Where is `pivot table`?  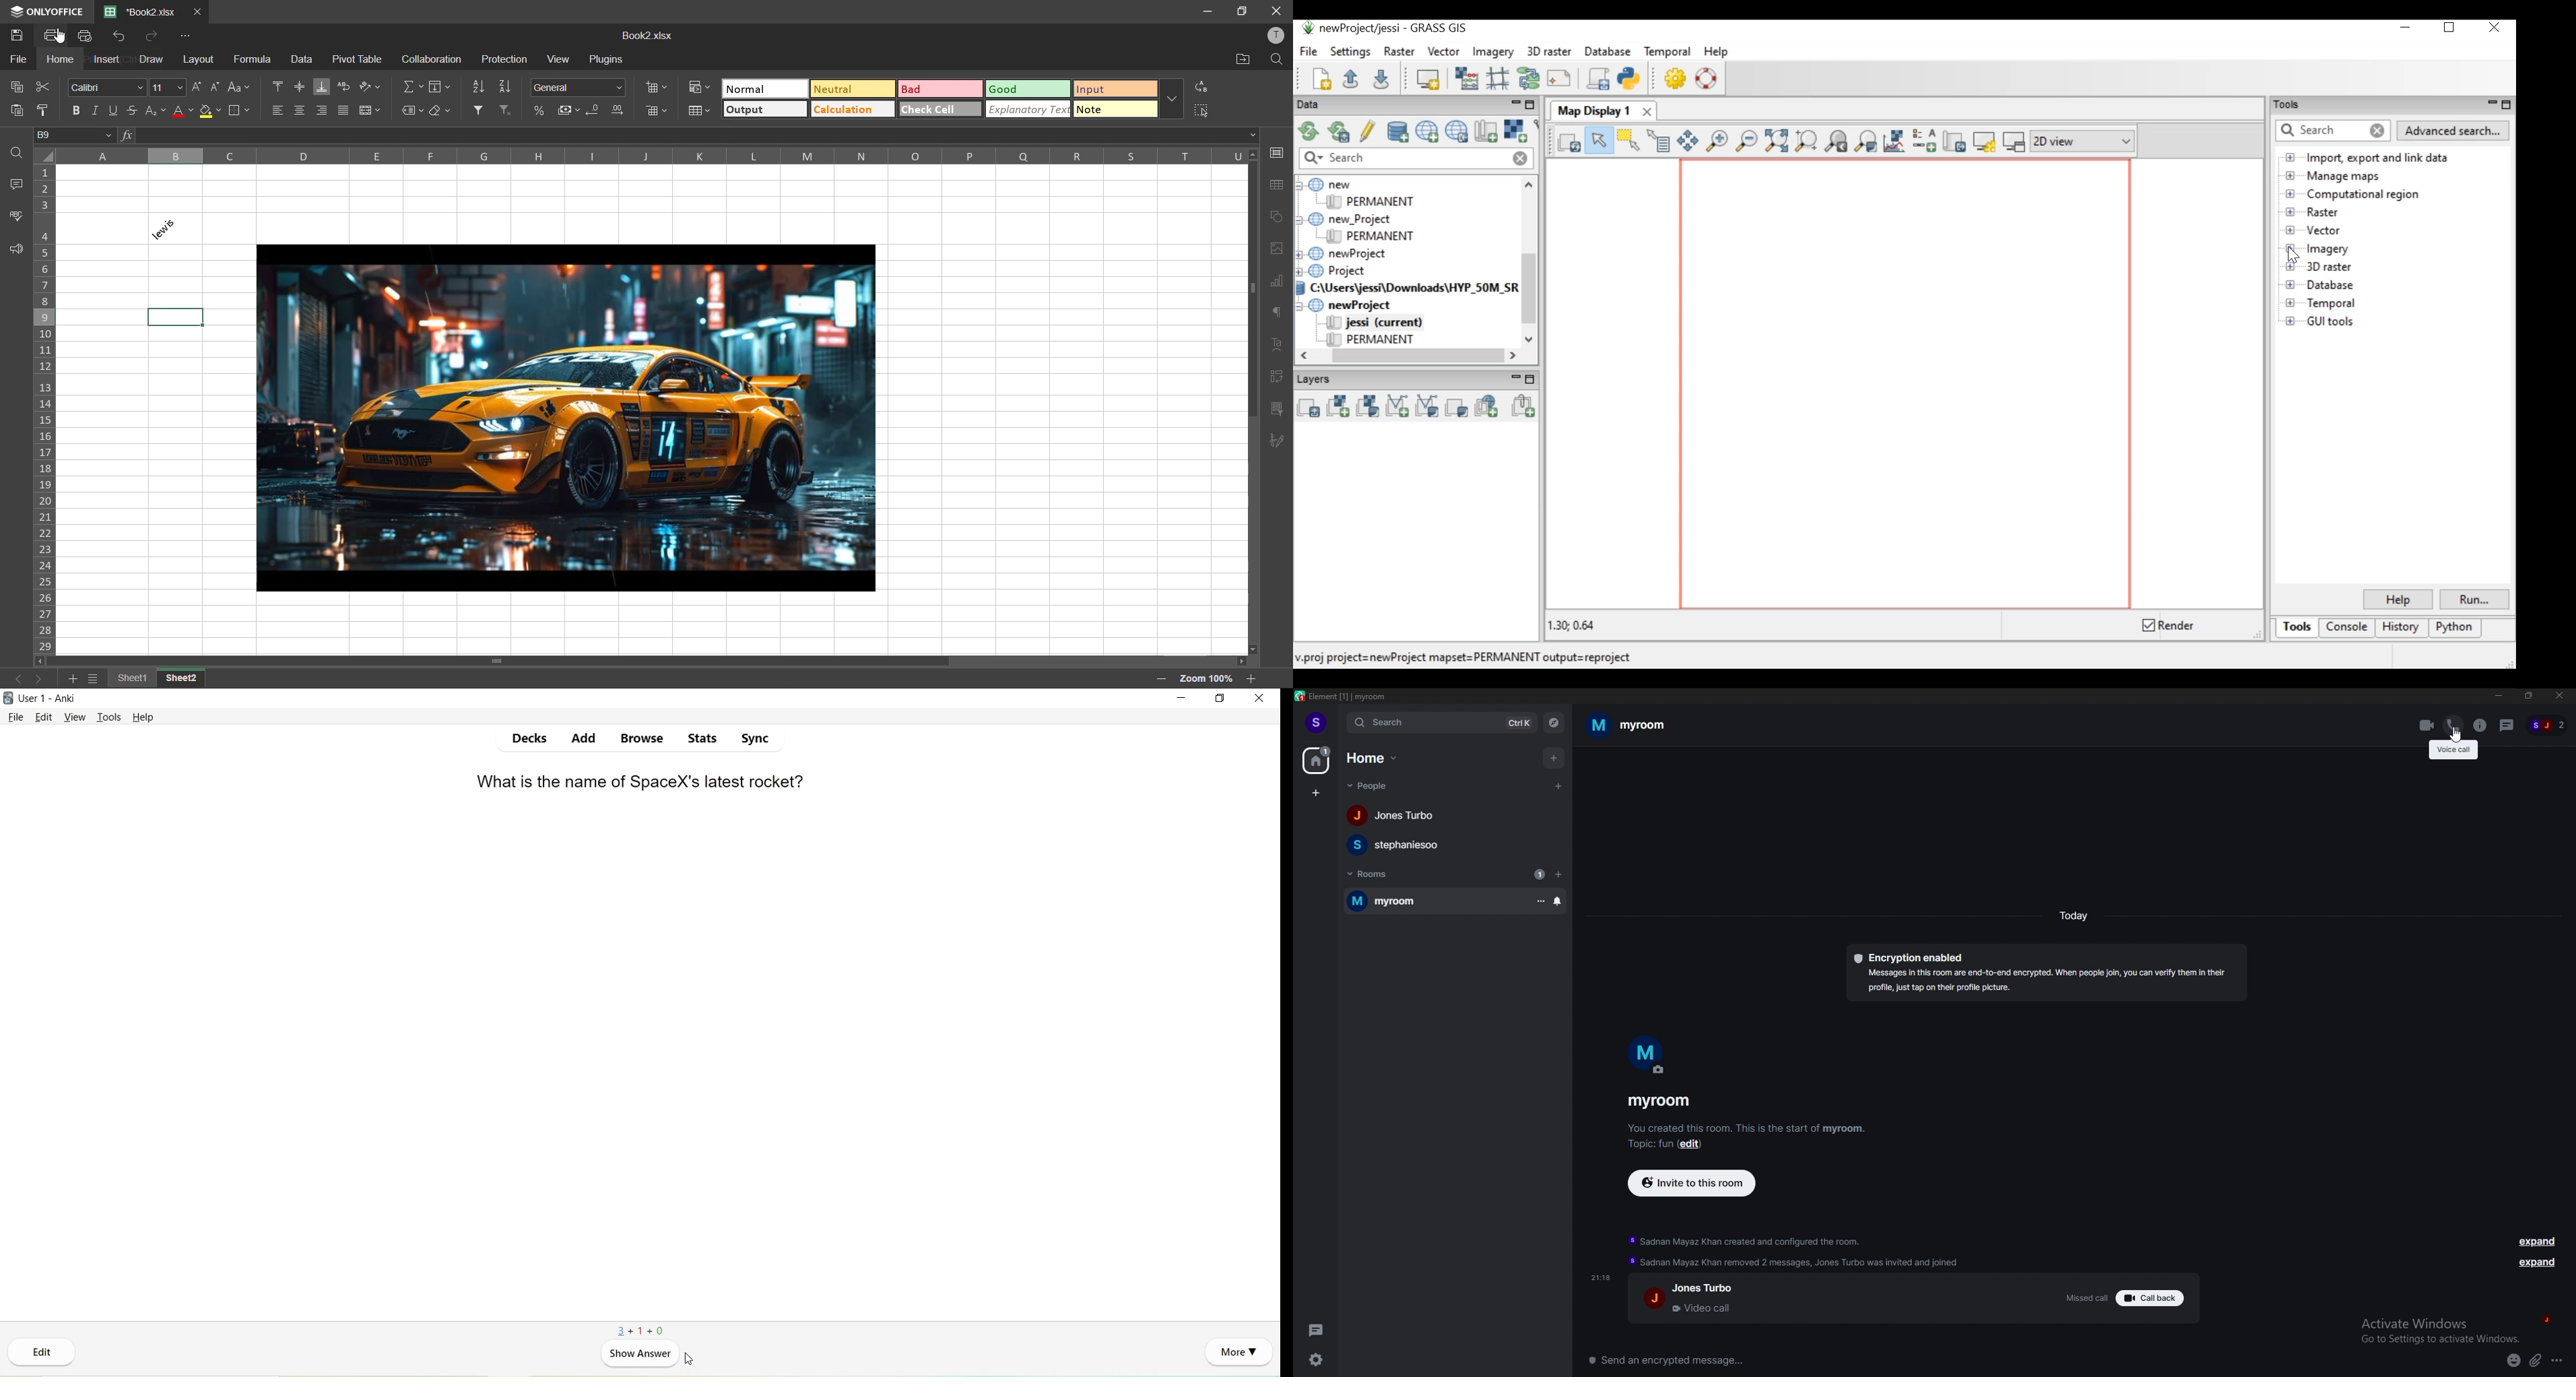 pivot table is located at coordinates (356, 60).